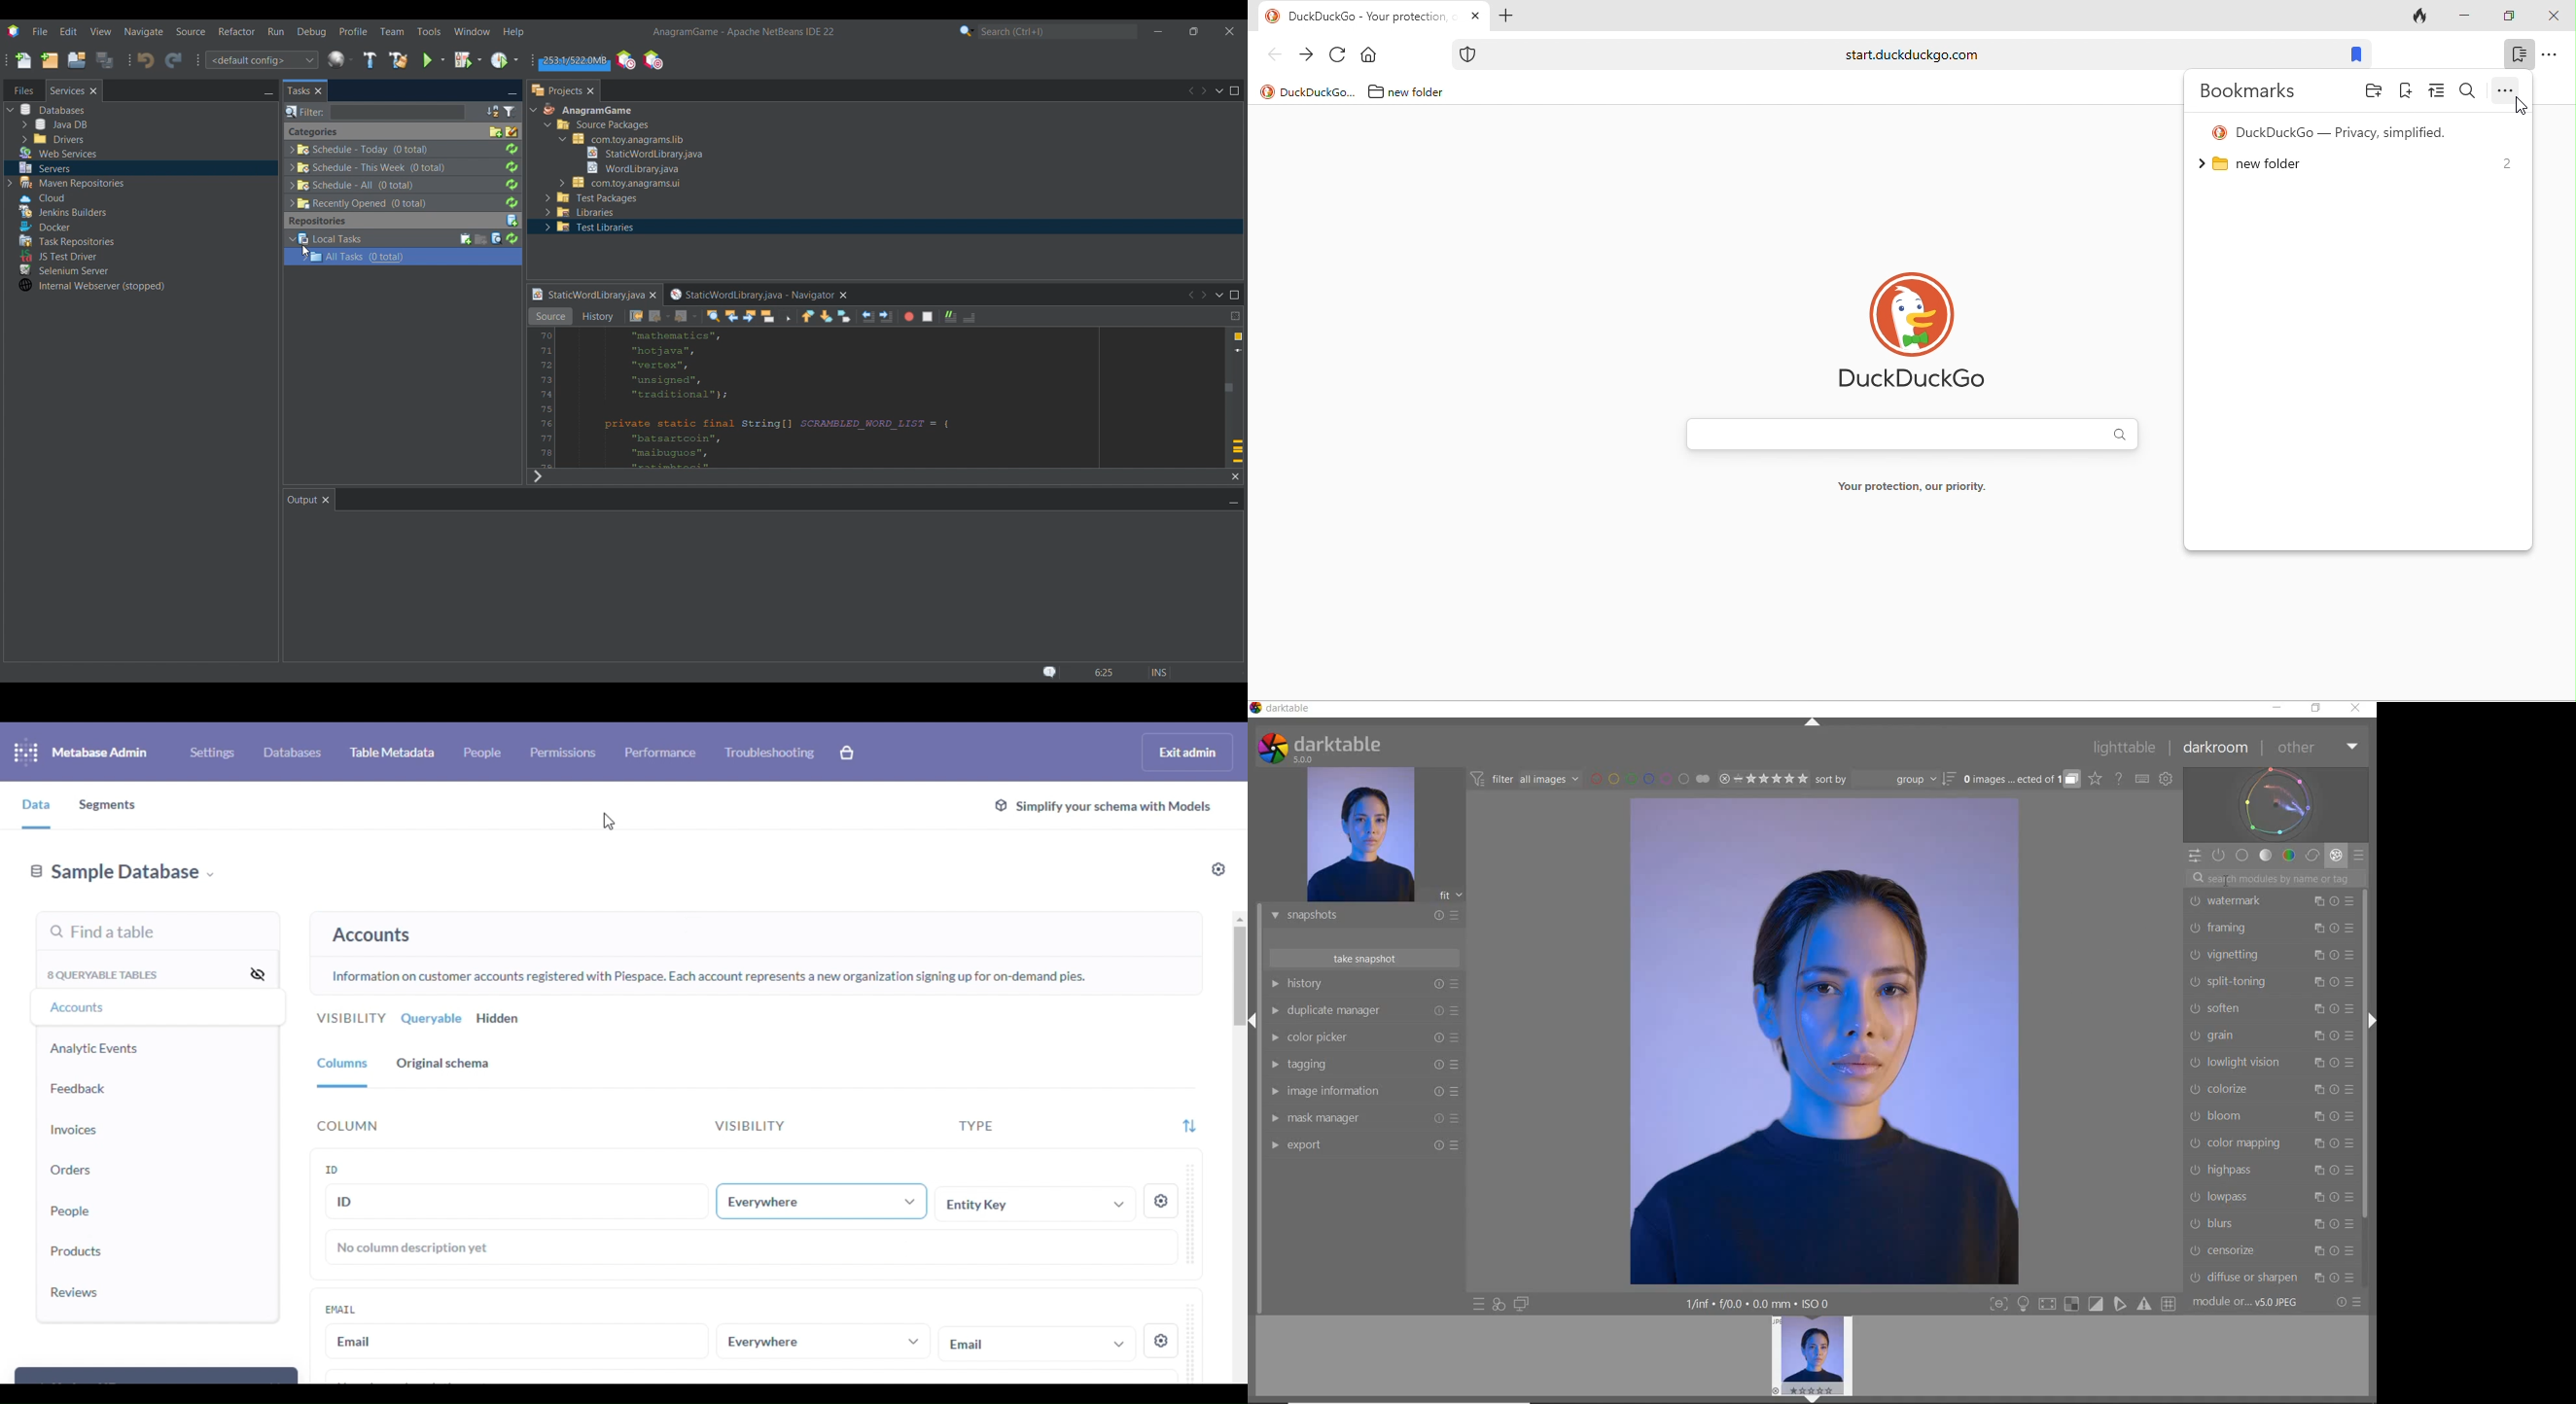 This screenshot has height=1428, width=2576. Describe the element at coordinates (372, 935) in the screenshot. I see `accounts` at that location.